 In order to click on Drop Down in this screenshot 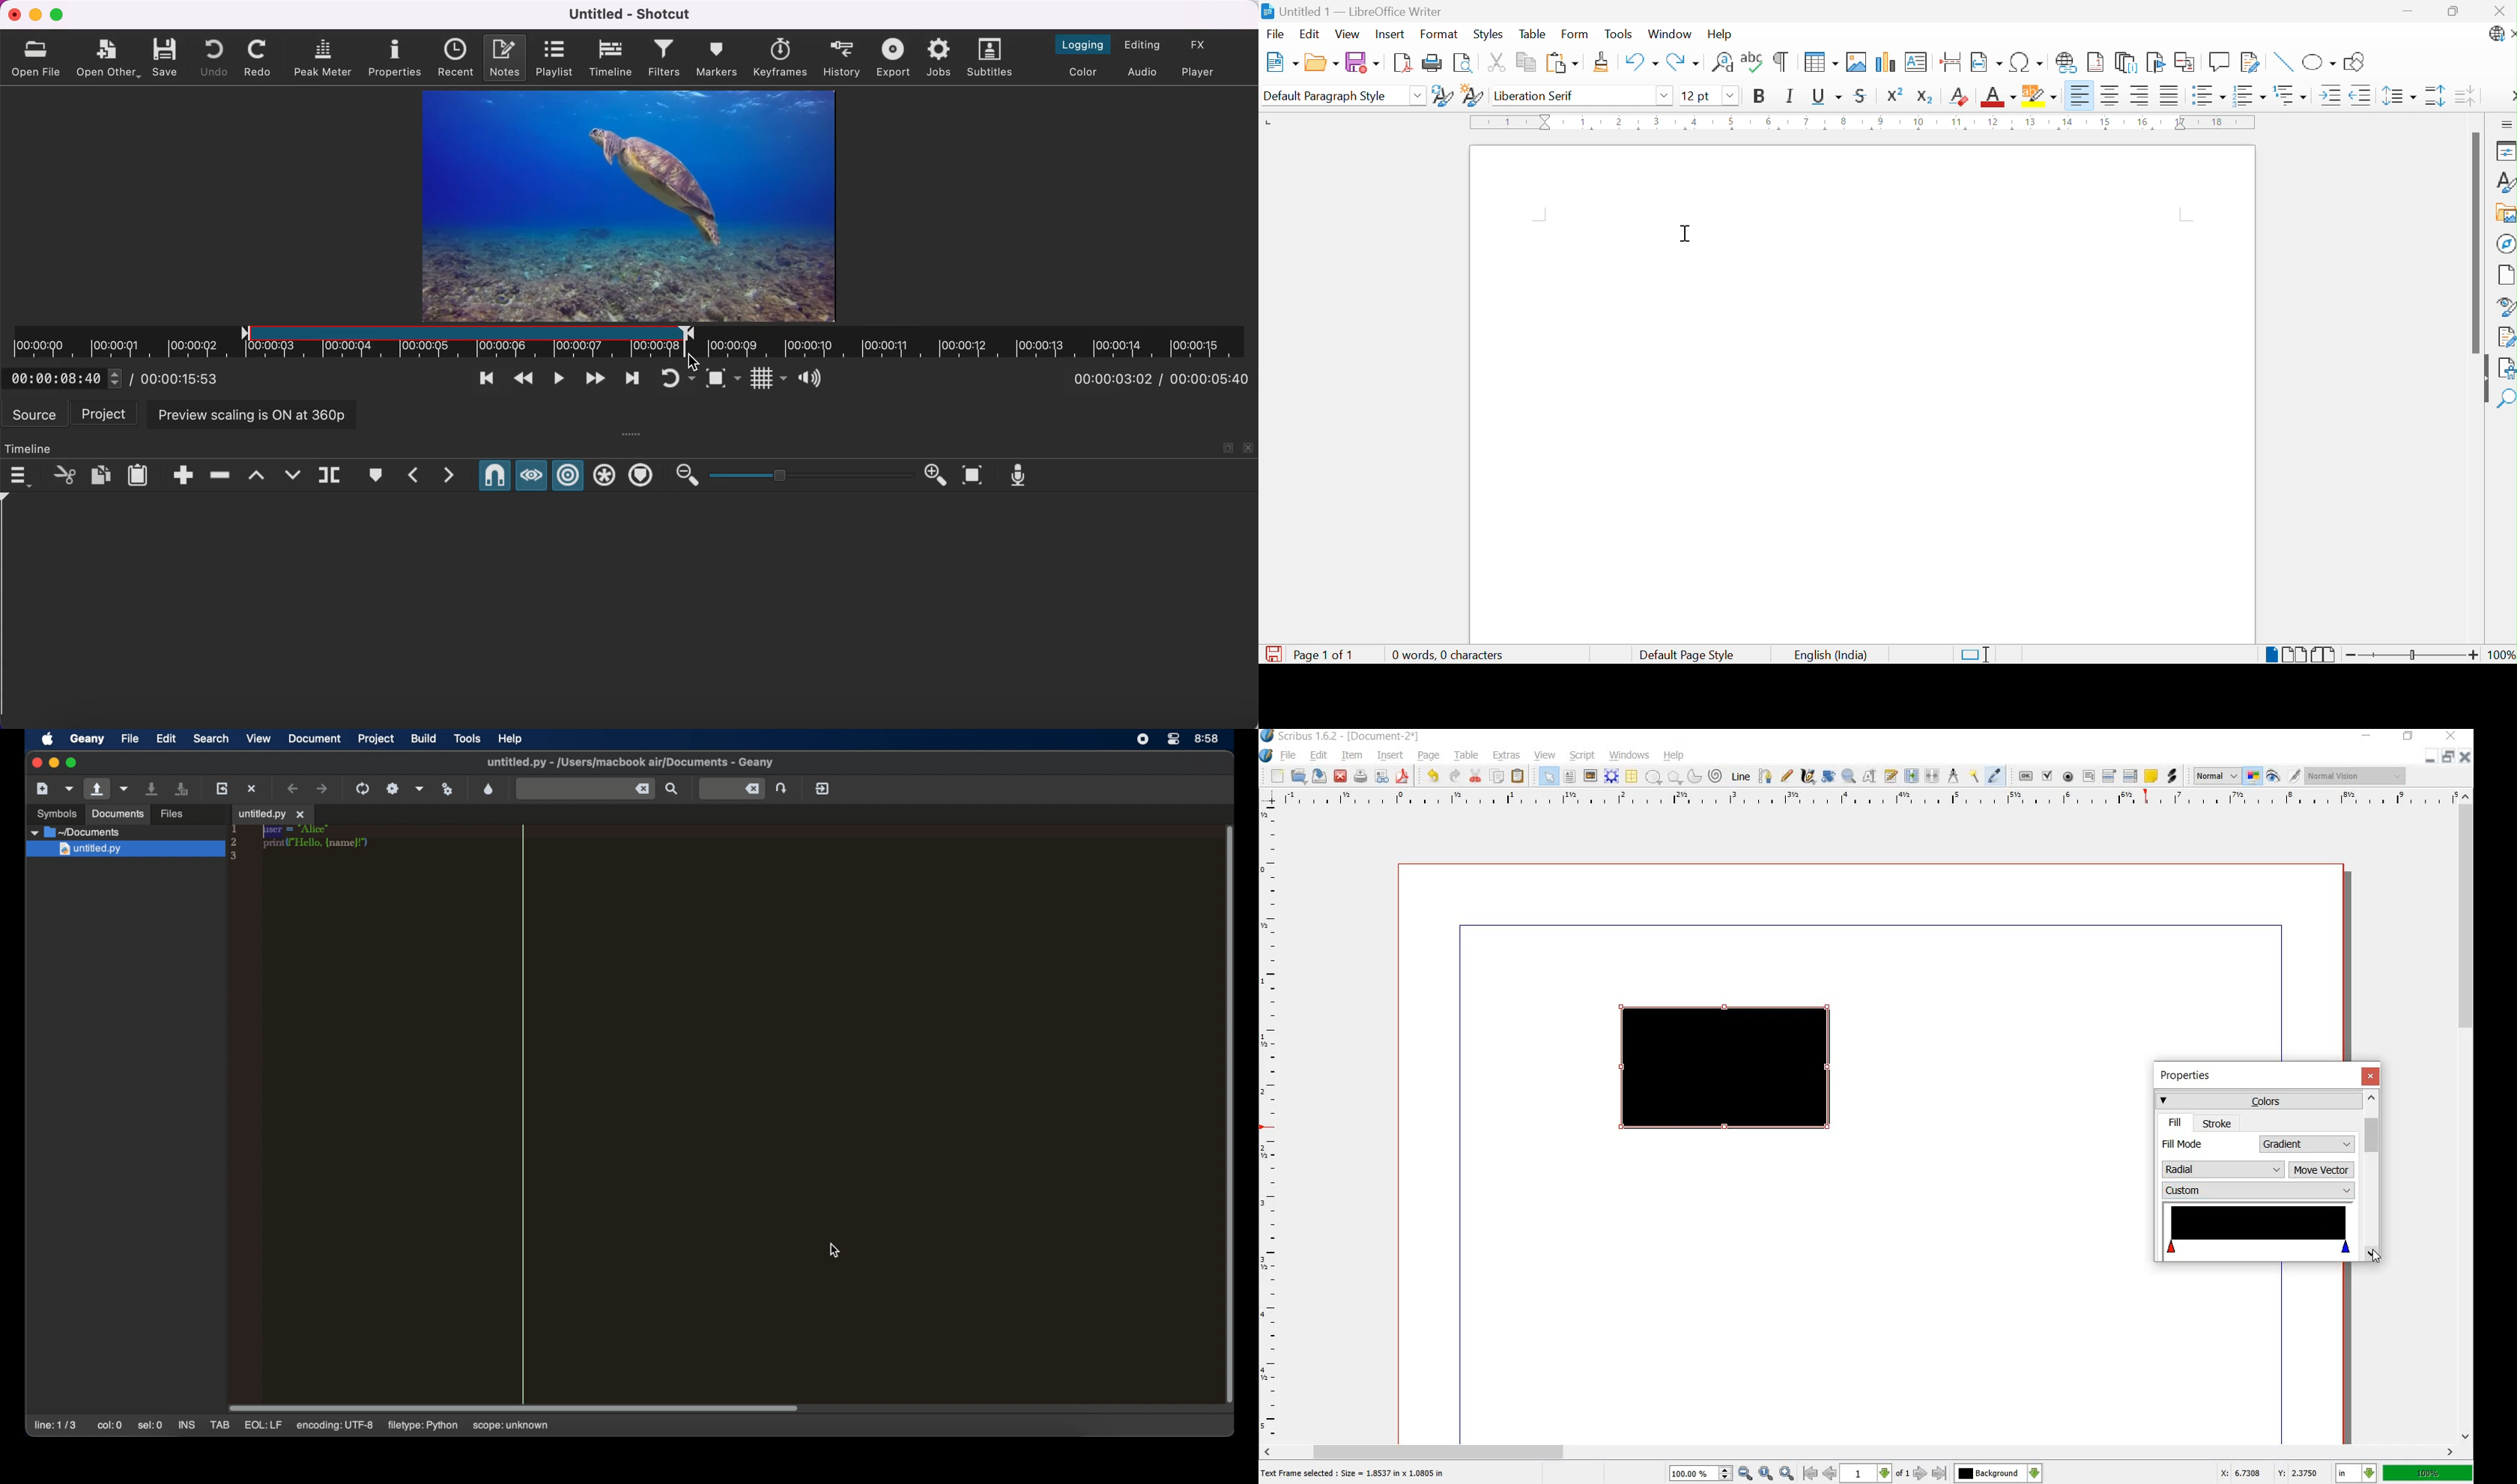, I will do `click(1730, 96)`.